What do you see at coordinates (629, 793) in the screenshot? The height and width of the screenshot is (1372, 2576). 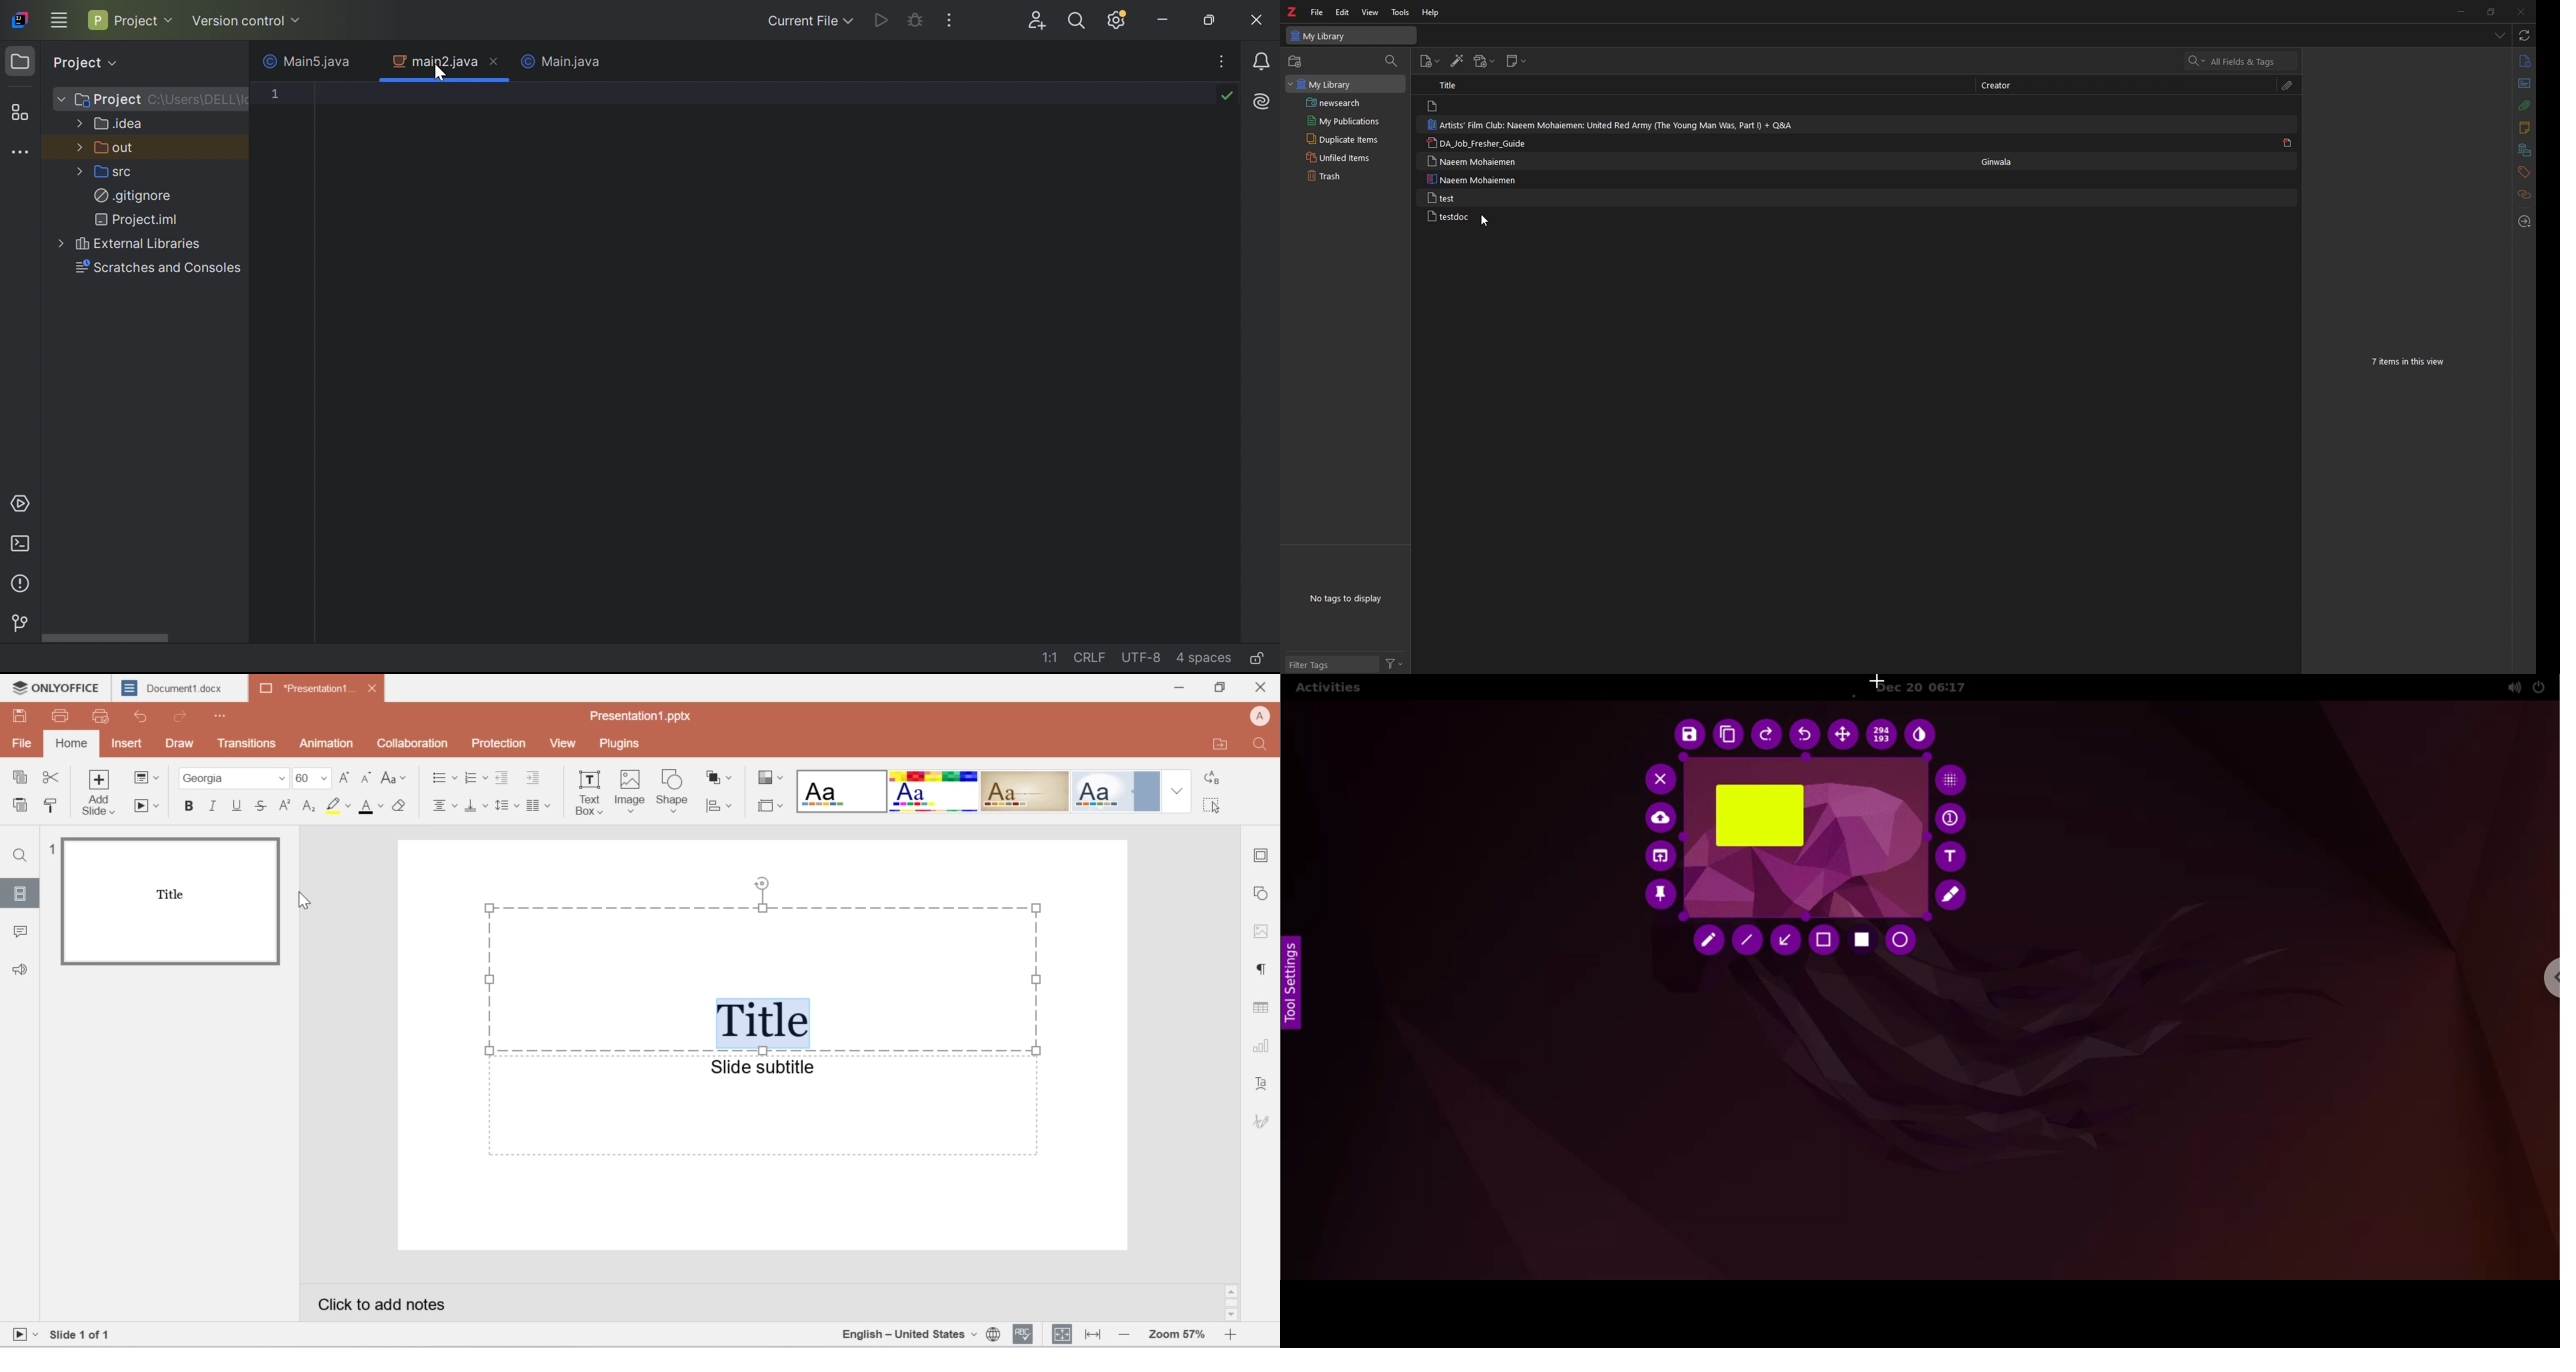 I see `image` at bounding box center [629, 793].